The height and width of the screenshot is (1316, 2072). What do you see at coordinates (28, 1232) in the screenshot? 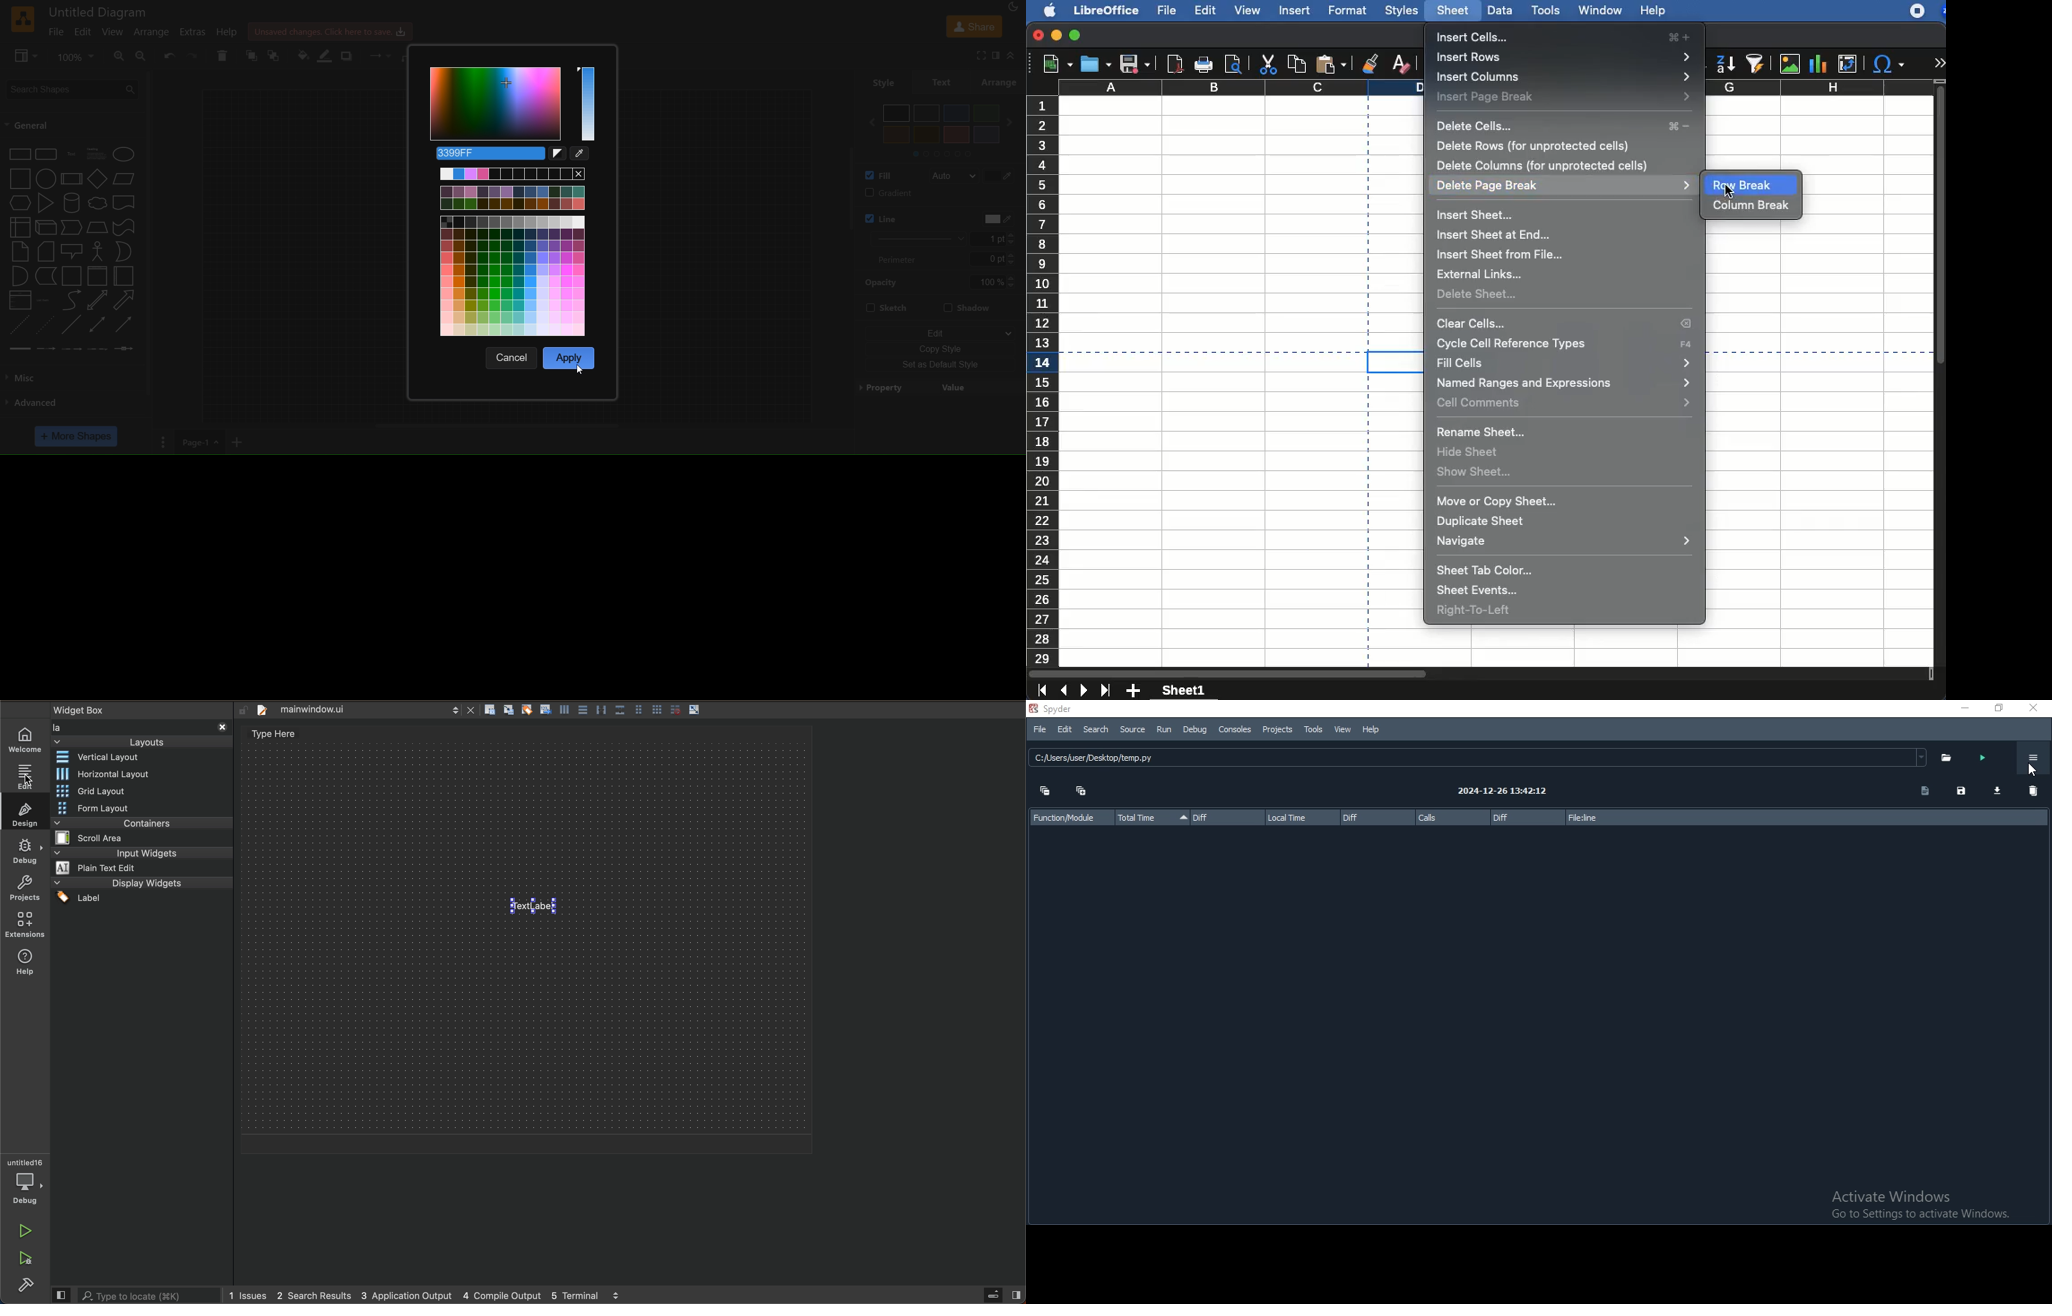
I see `run` at bounding box center [28, 1232].